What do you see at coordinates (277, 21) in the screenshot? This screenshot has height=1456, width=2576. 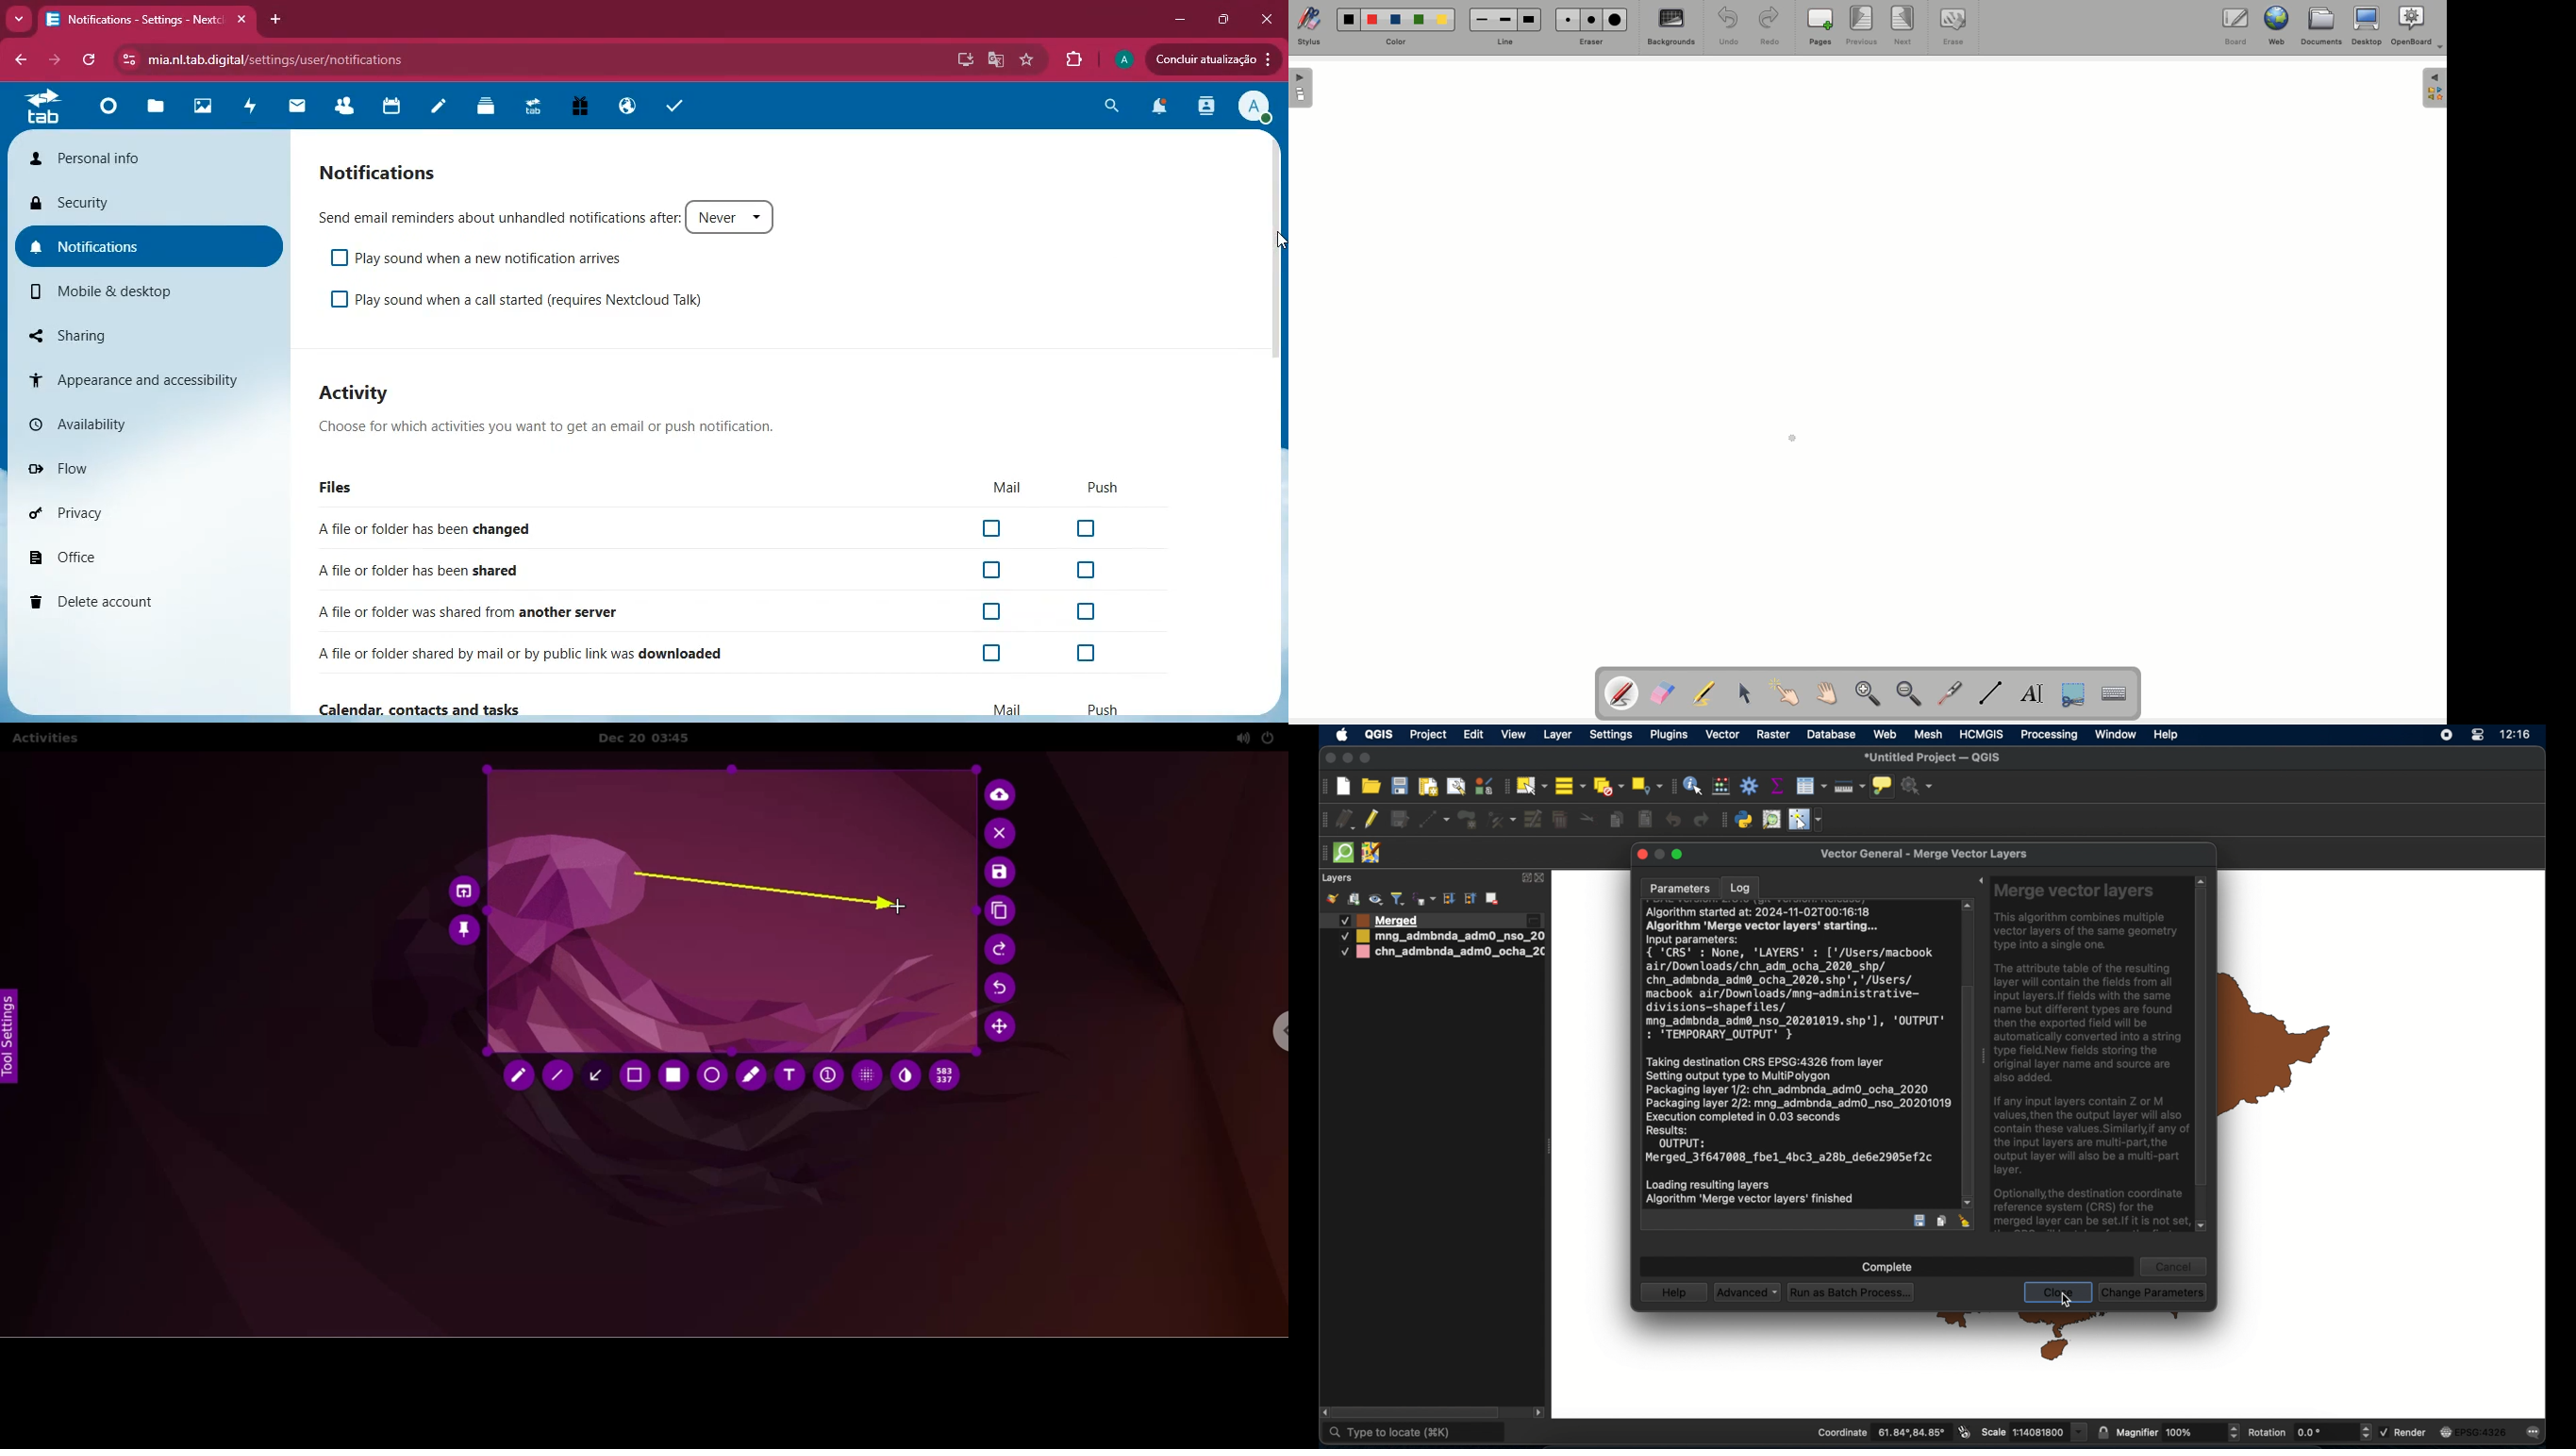 I see `add tab` at bounding box center [277, 21].